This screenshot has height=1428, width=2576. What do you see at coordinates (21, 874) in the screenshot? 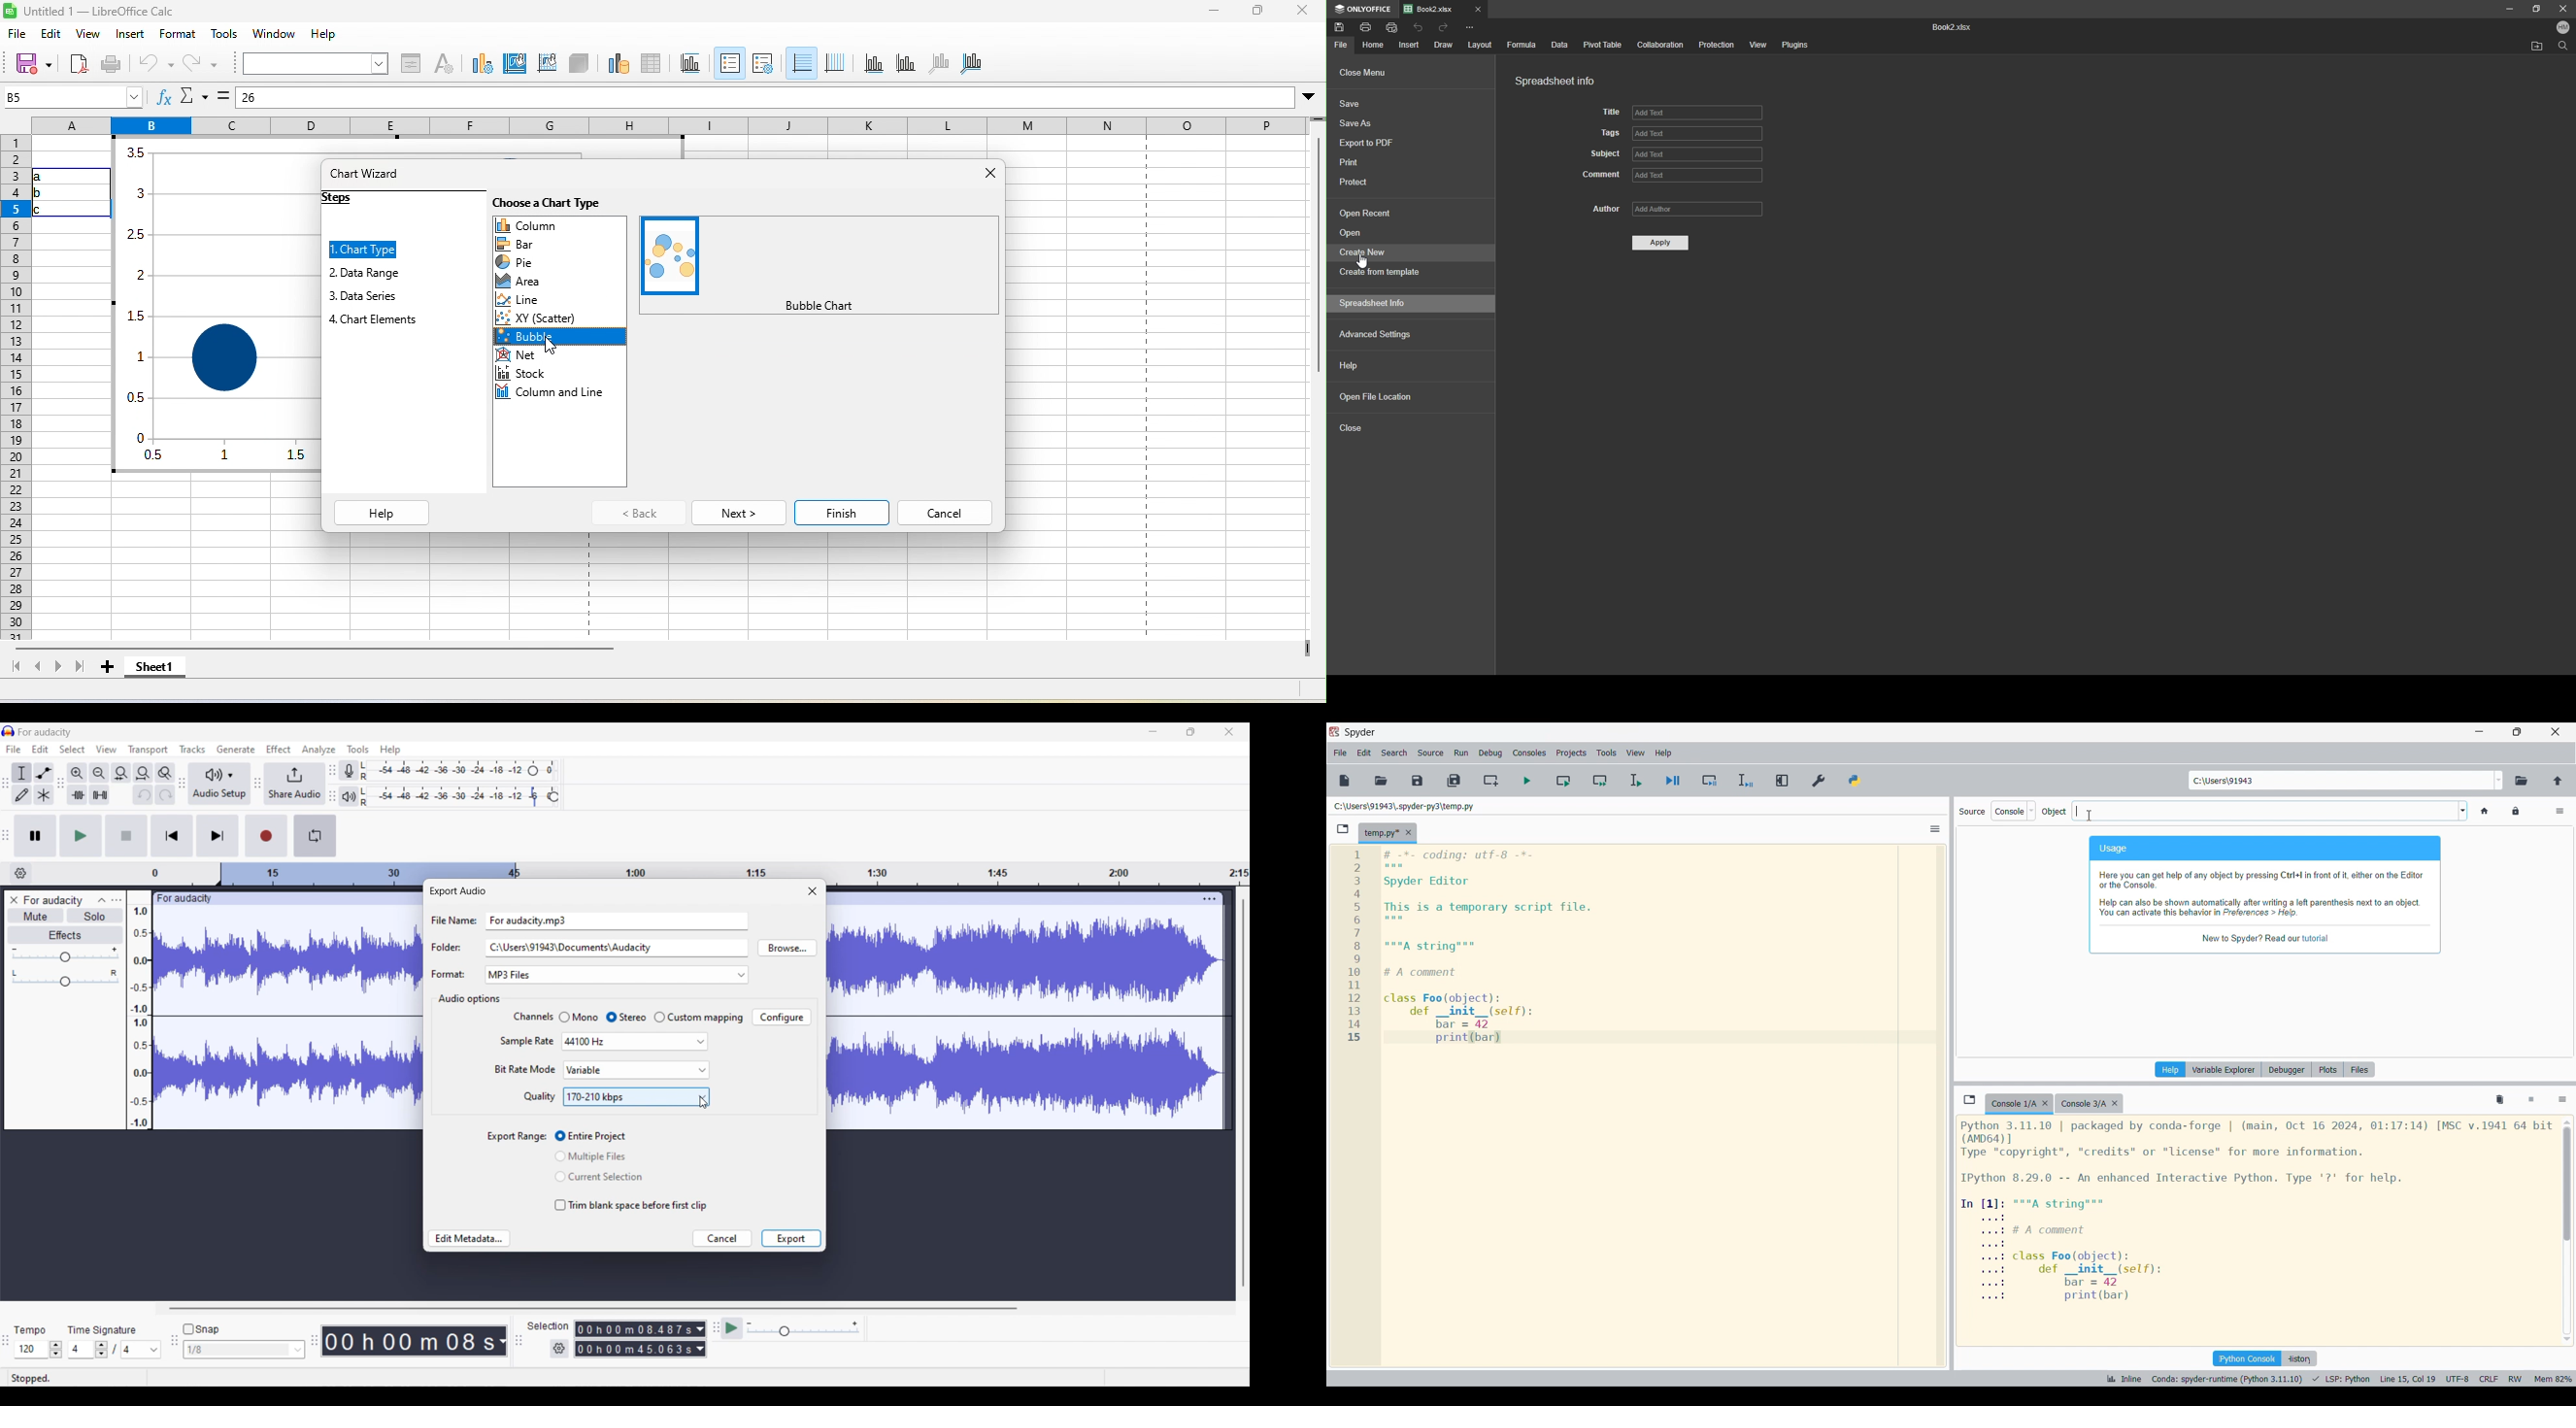
I see `Timeline options` at bounding box center [21, 874].